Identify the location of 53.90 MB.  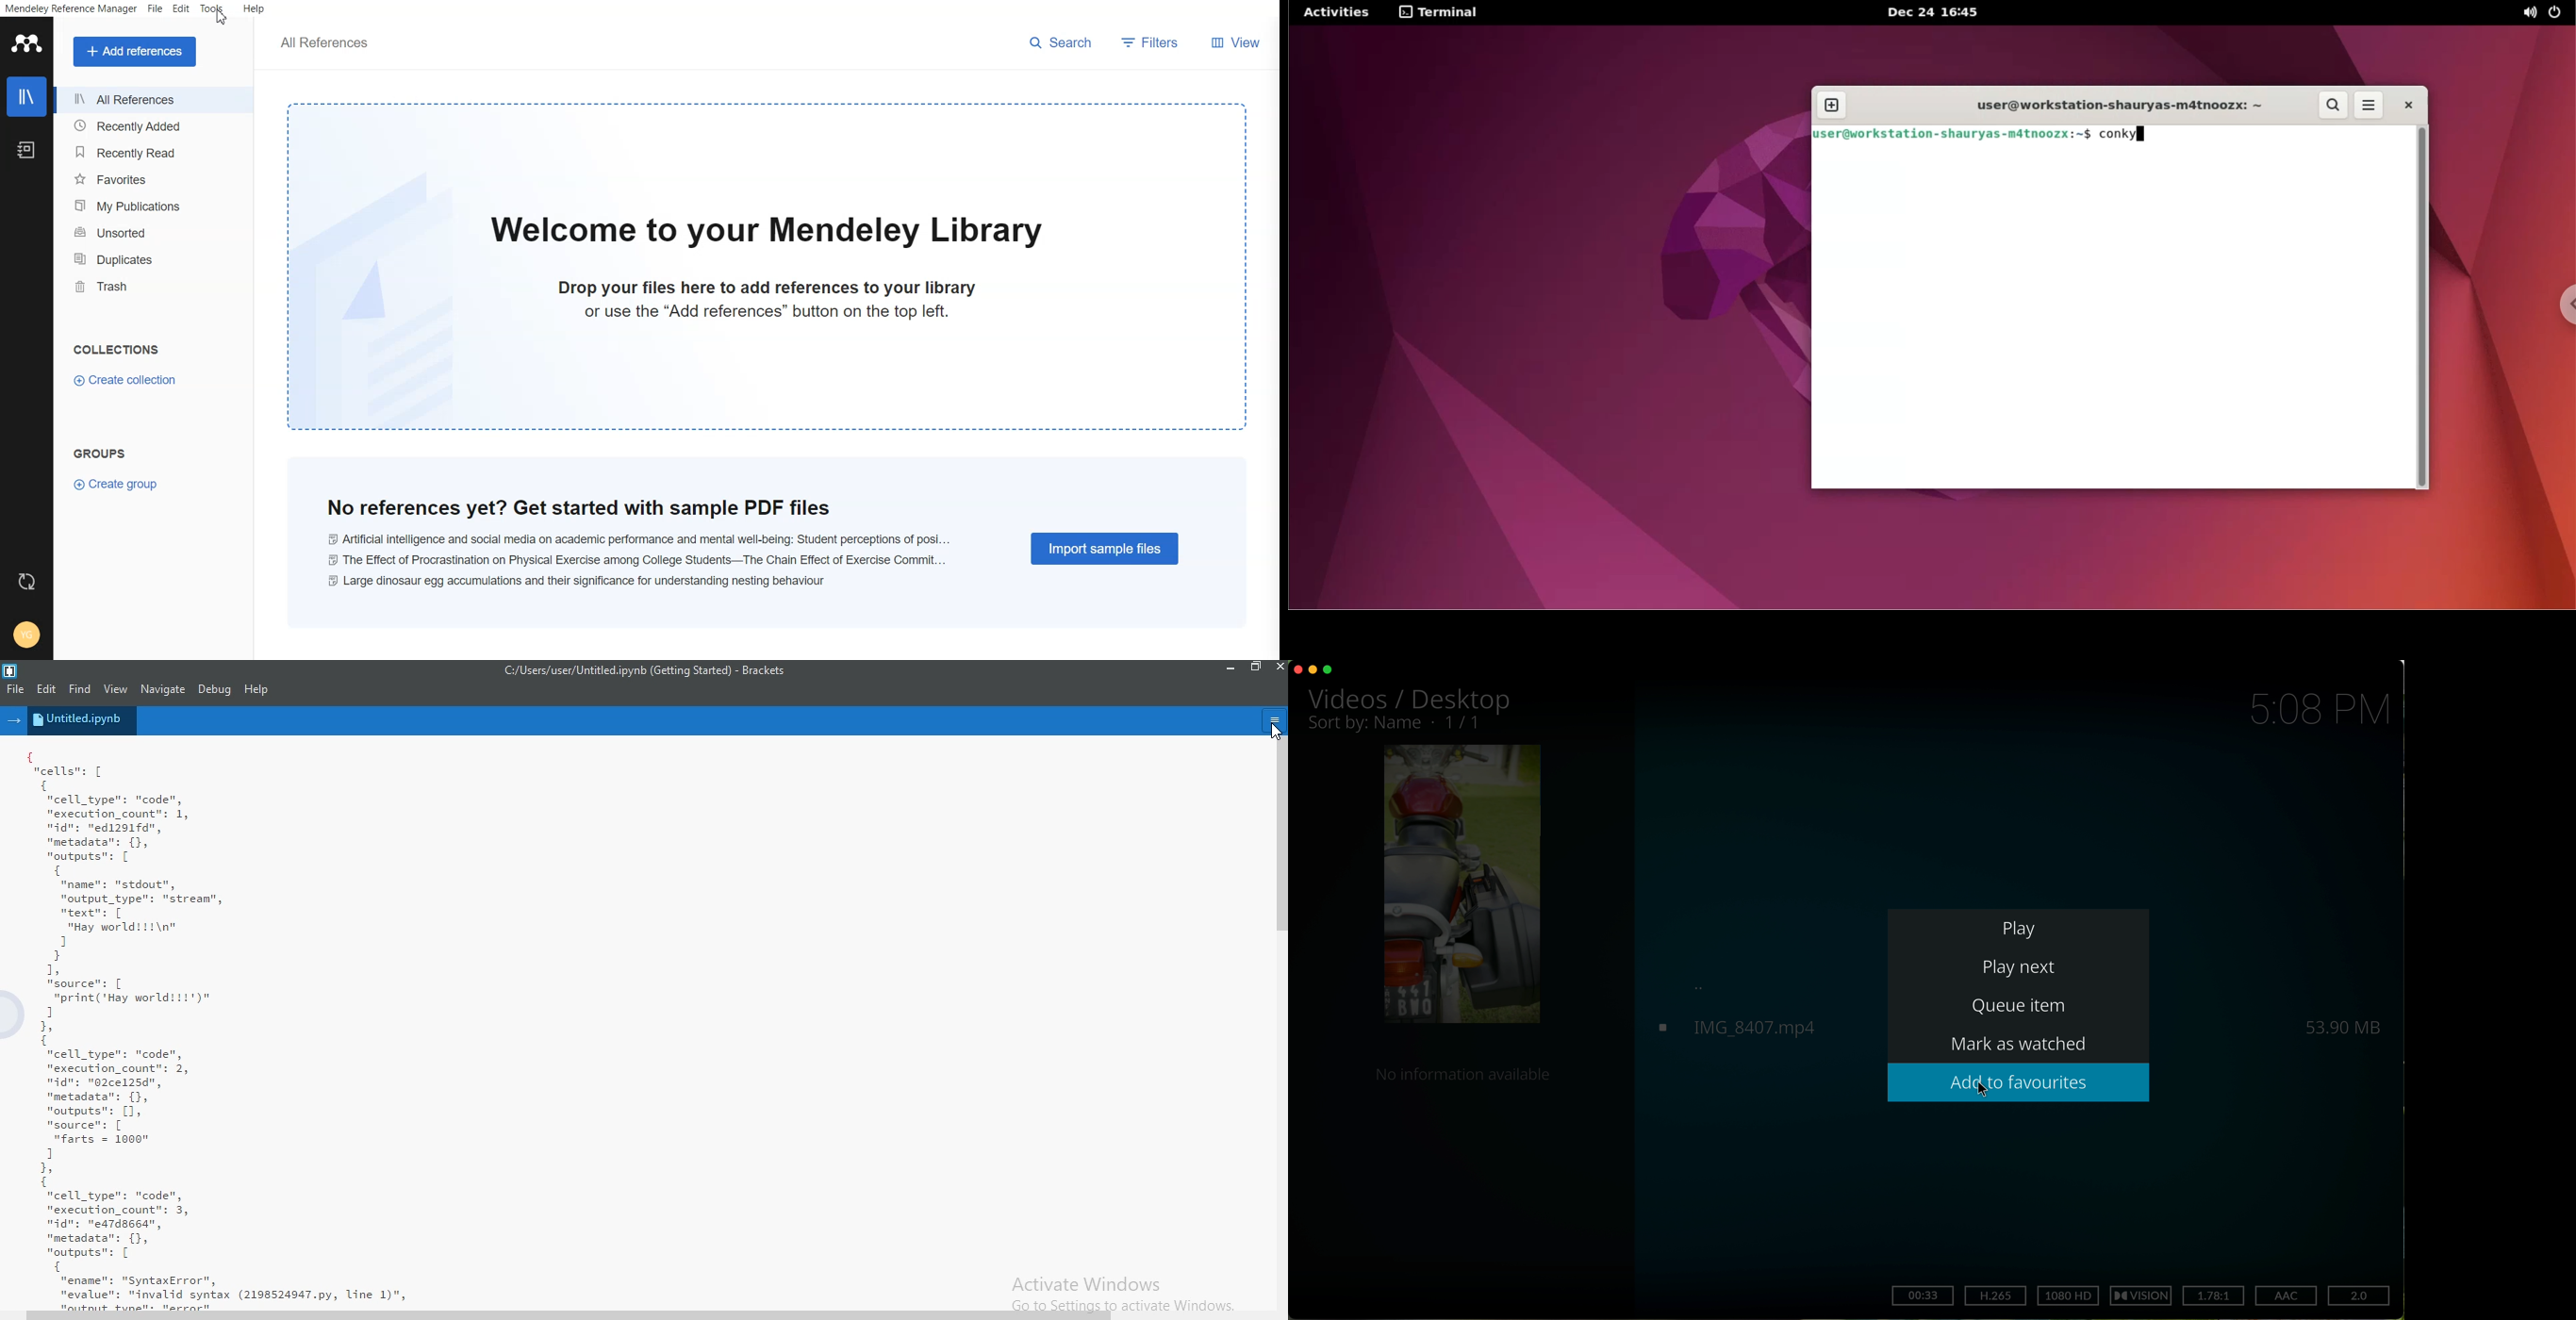
(2342, 1023).